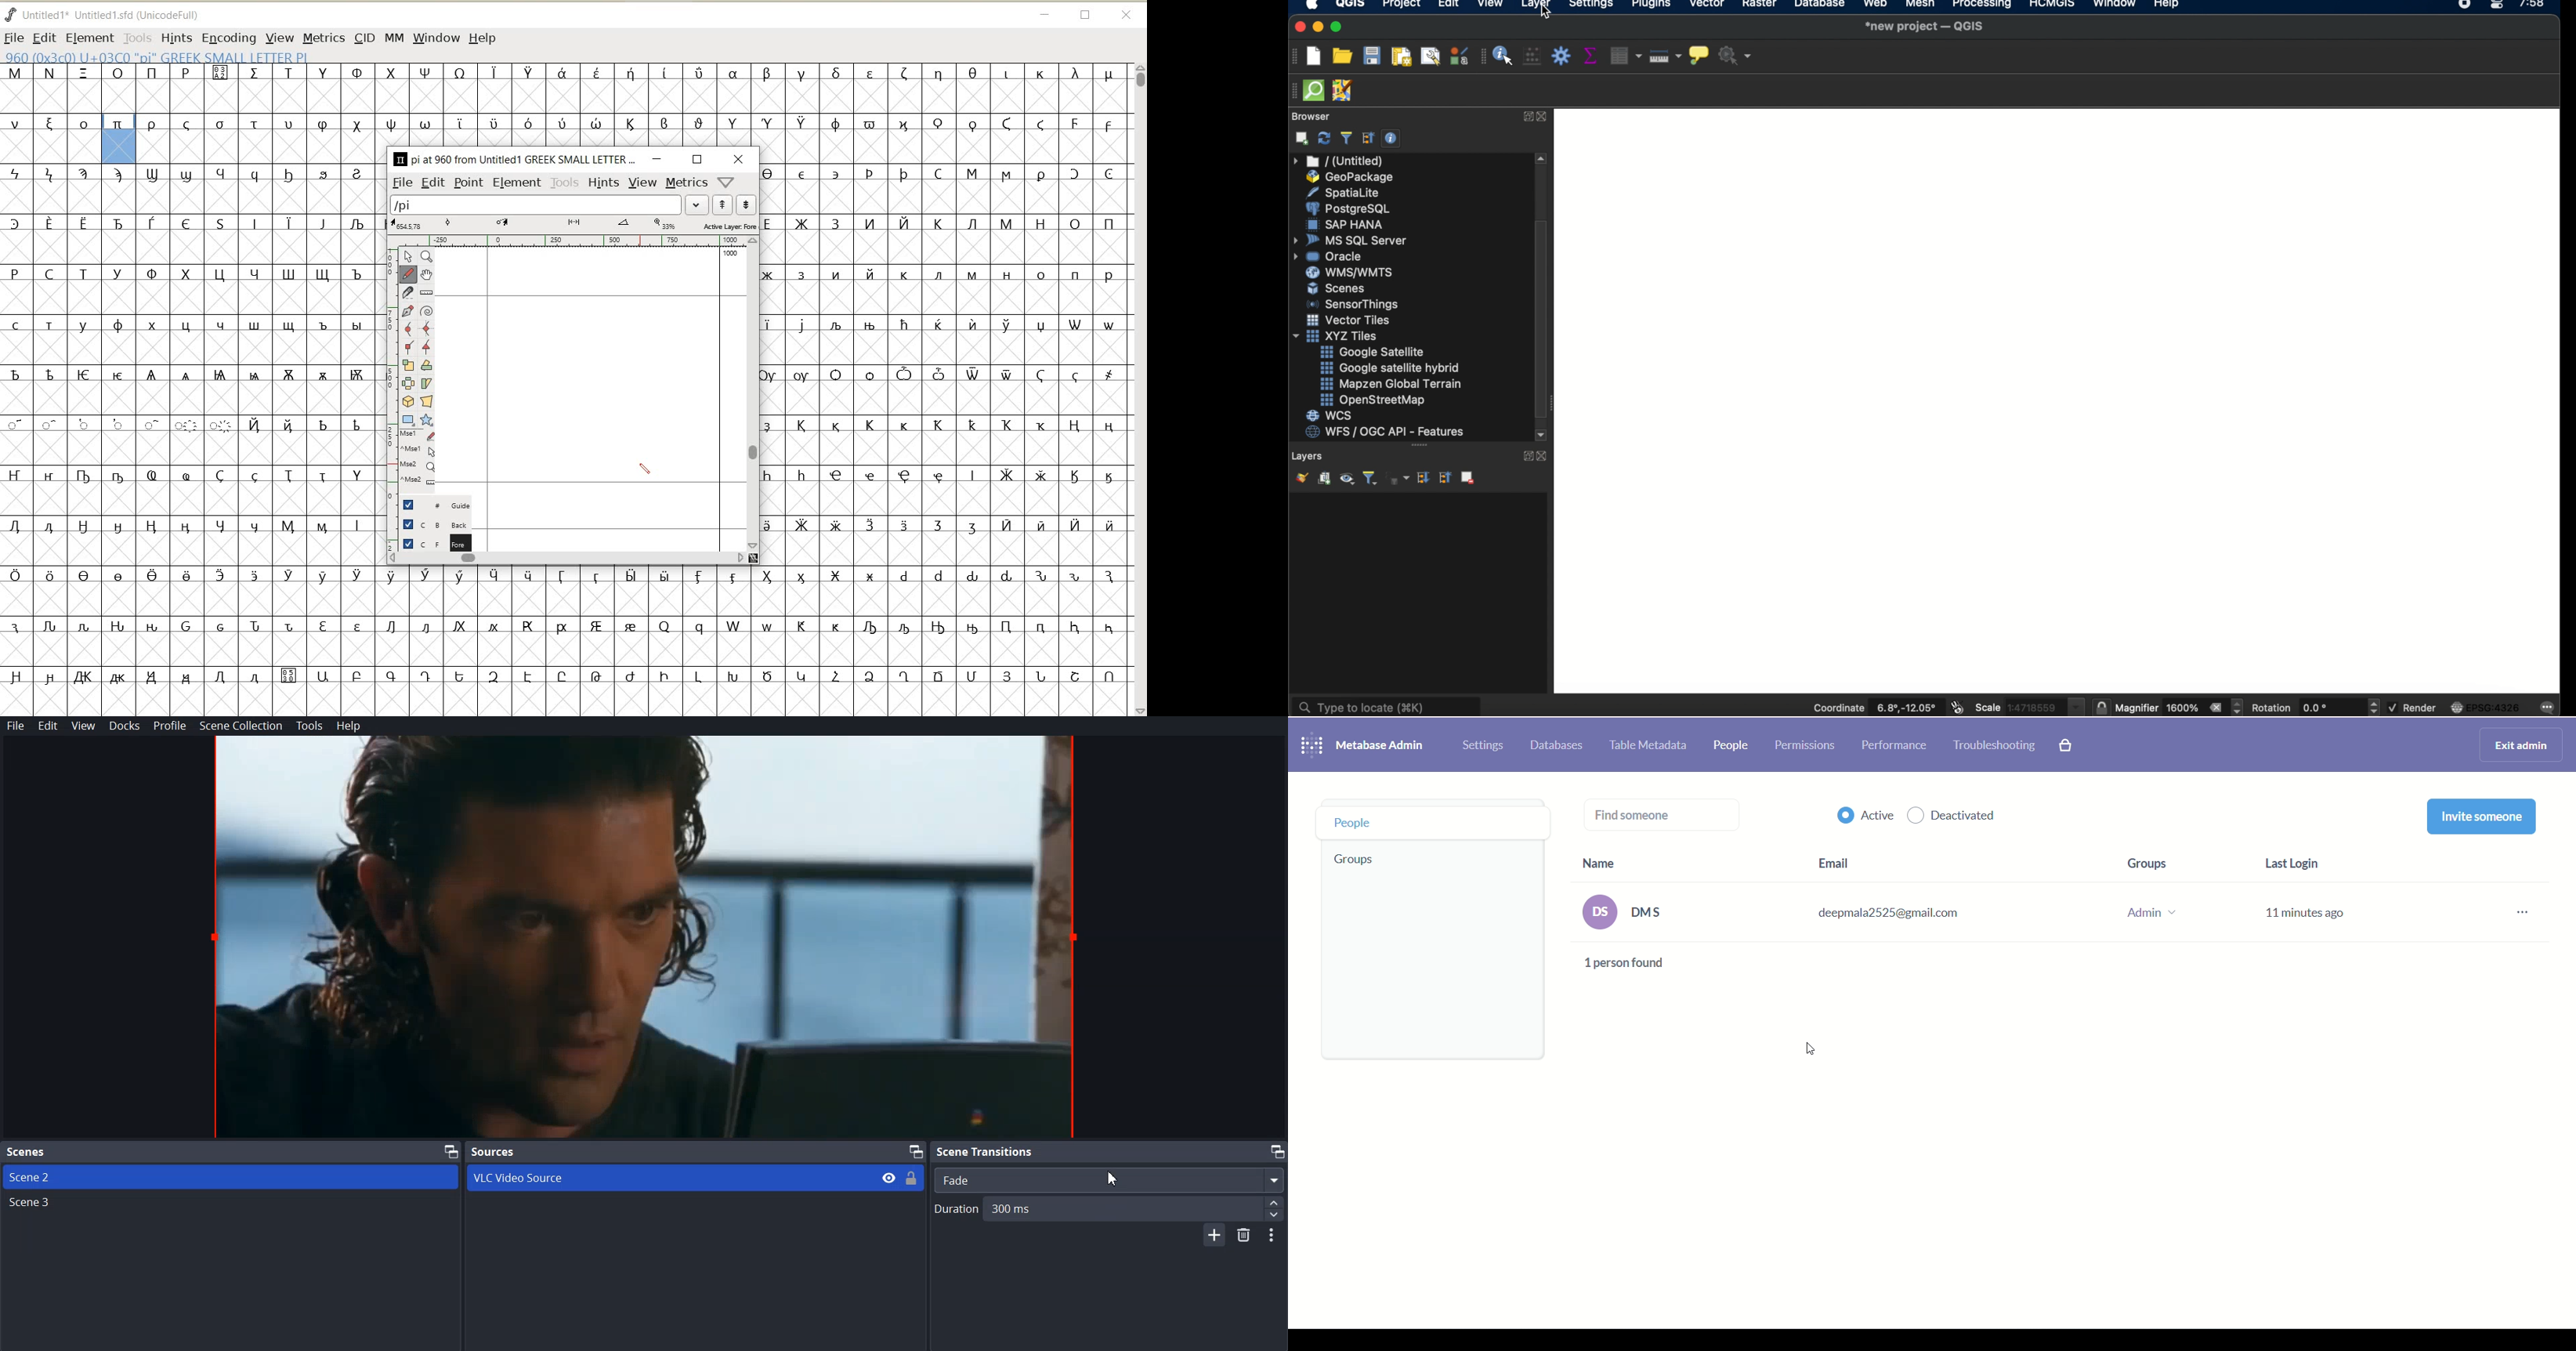 The width and height of the screenshot is (2576, 1372). Describe the element at coordinates (429, 543) in the screenshot. I see `BACKGROUND` at that location.